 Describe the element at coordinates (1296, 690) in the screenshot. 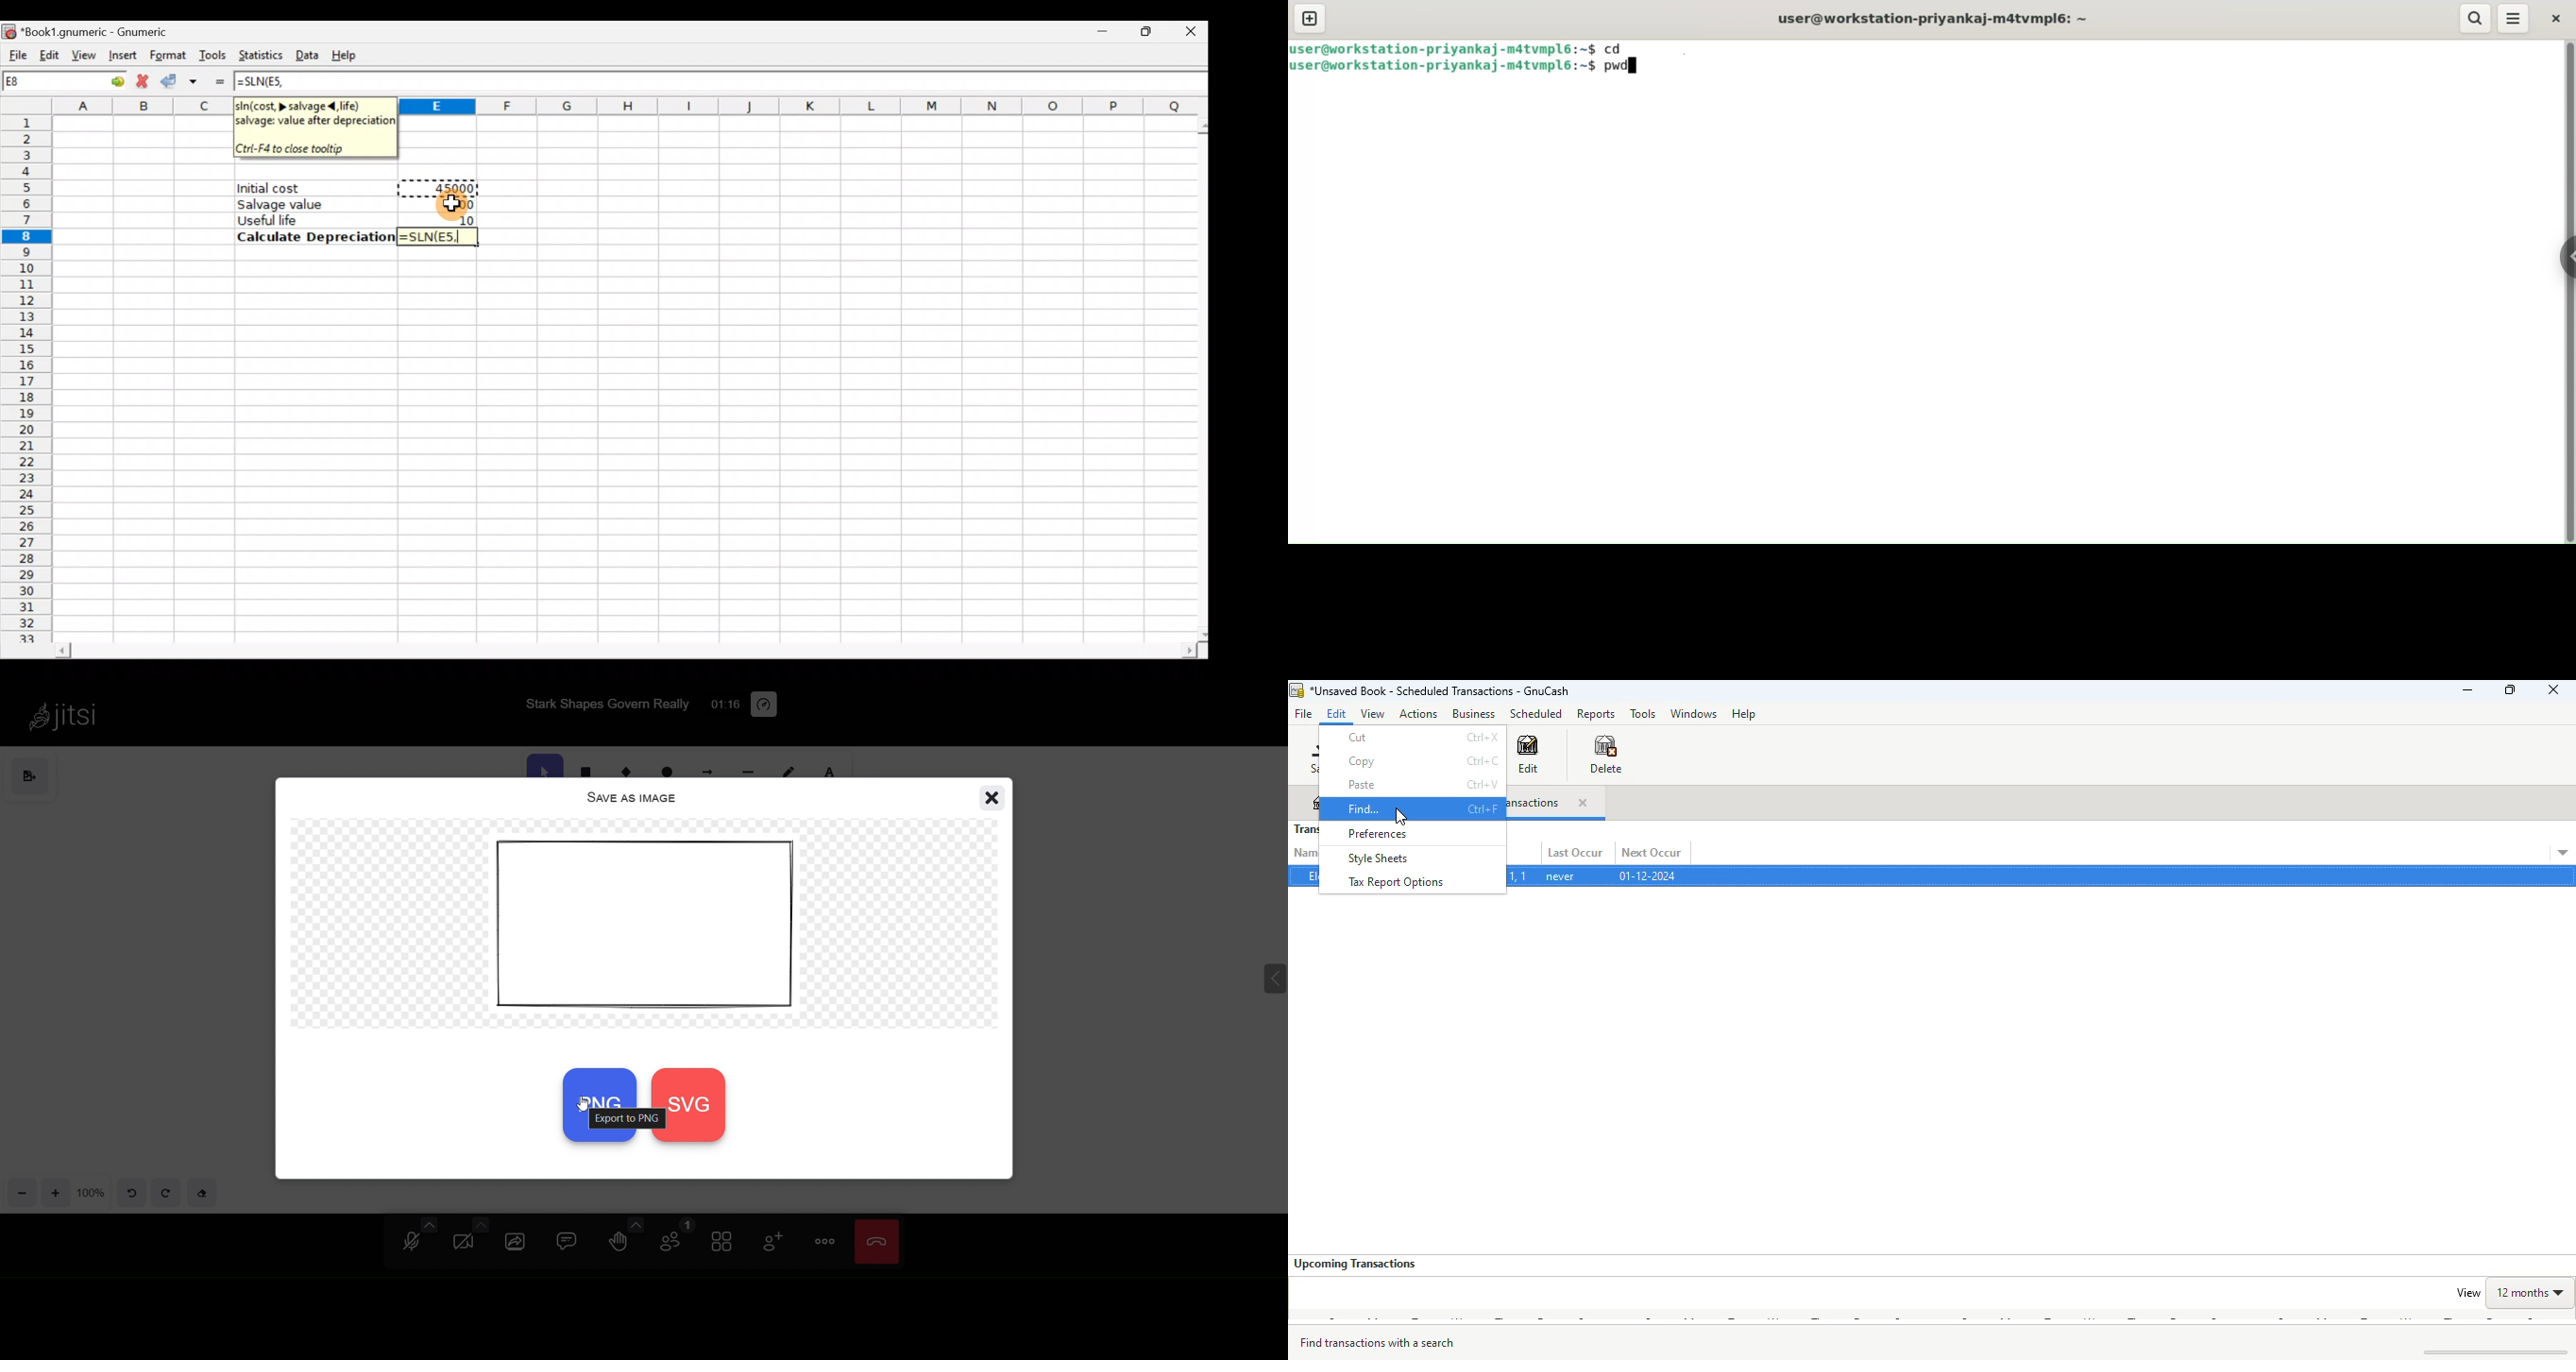

I see `logo` at that location.